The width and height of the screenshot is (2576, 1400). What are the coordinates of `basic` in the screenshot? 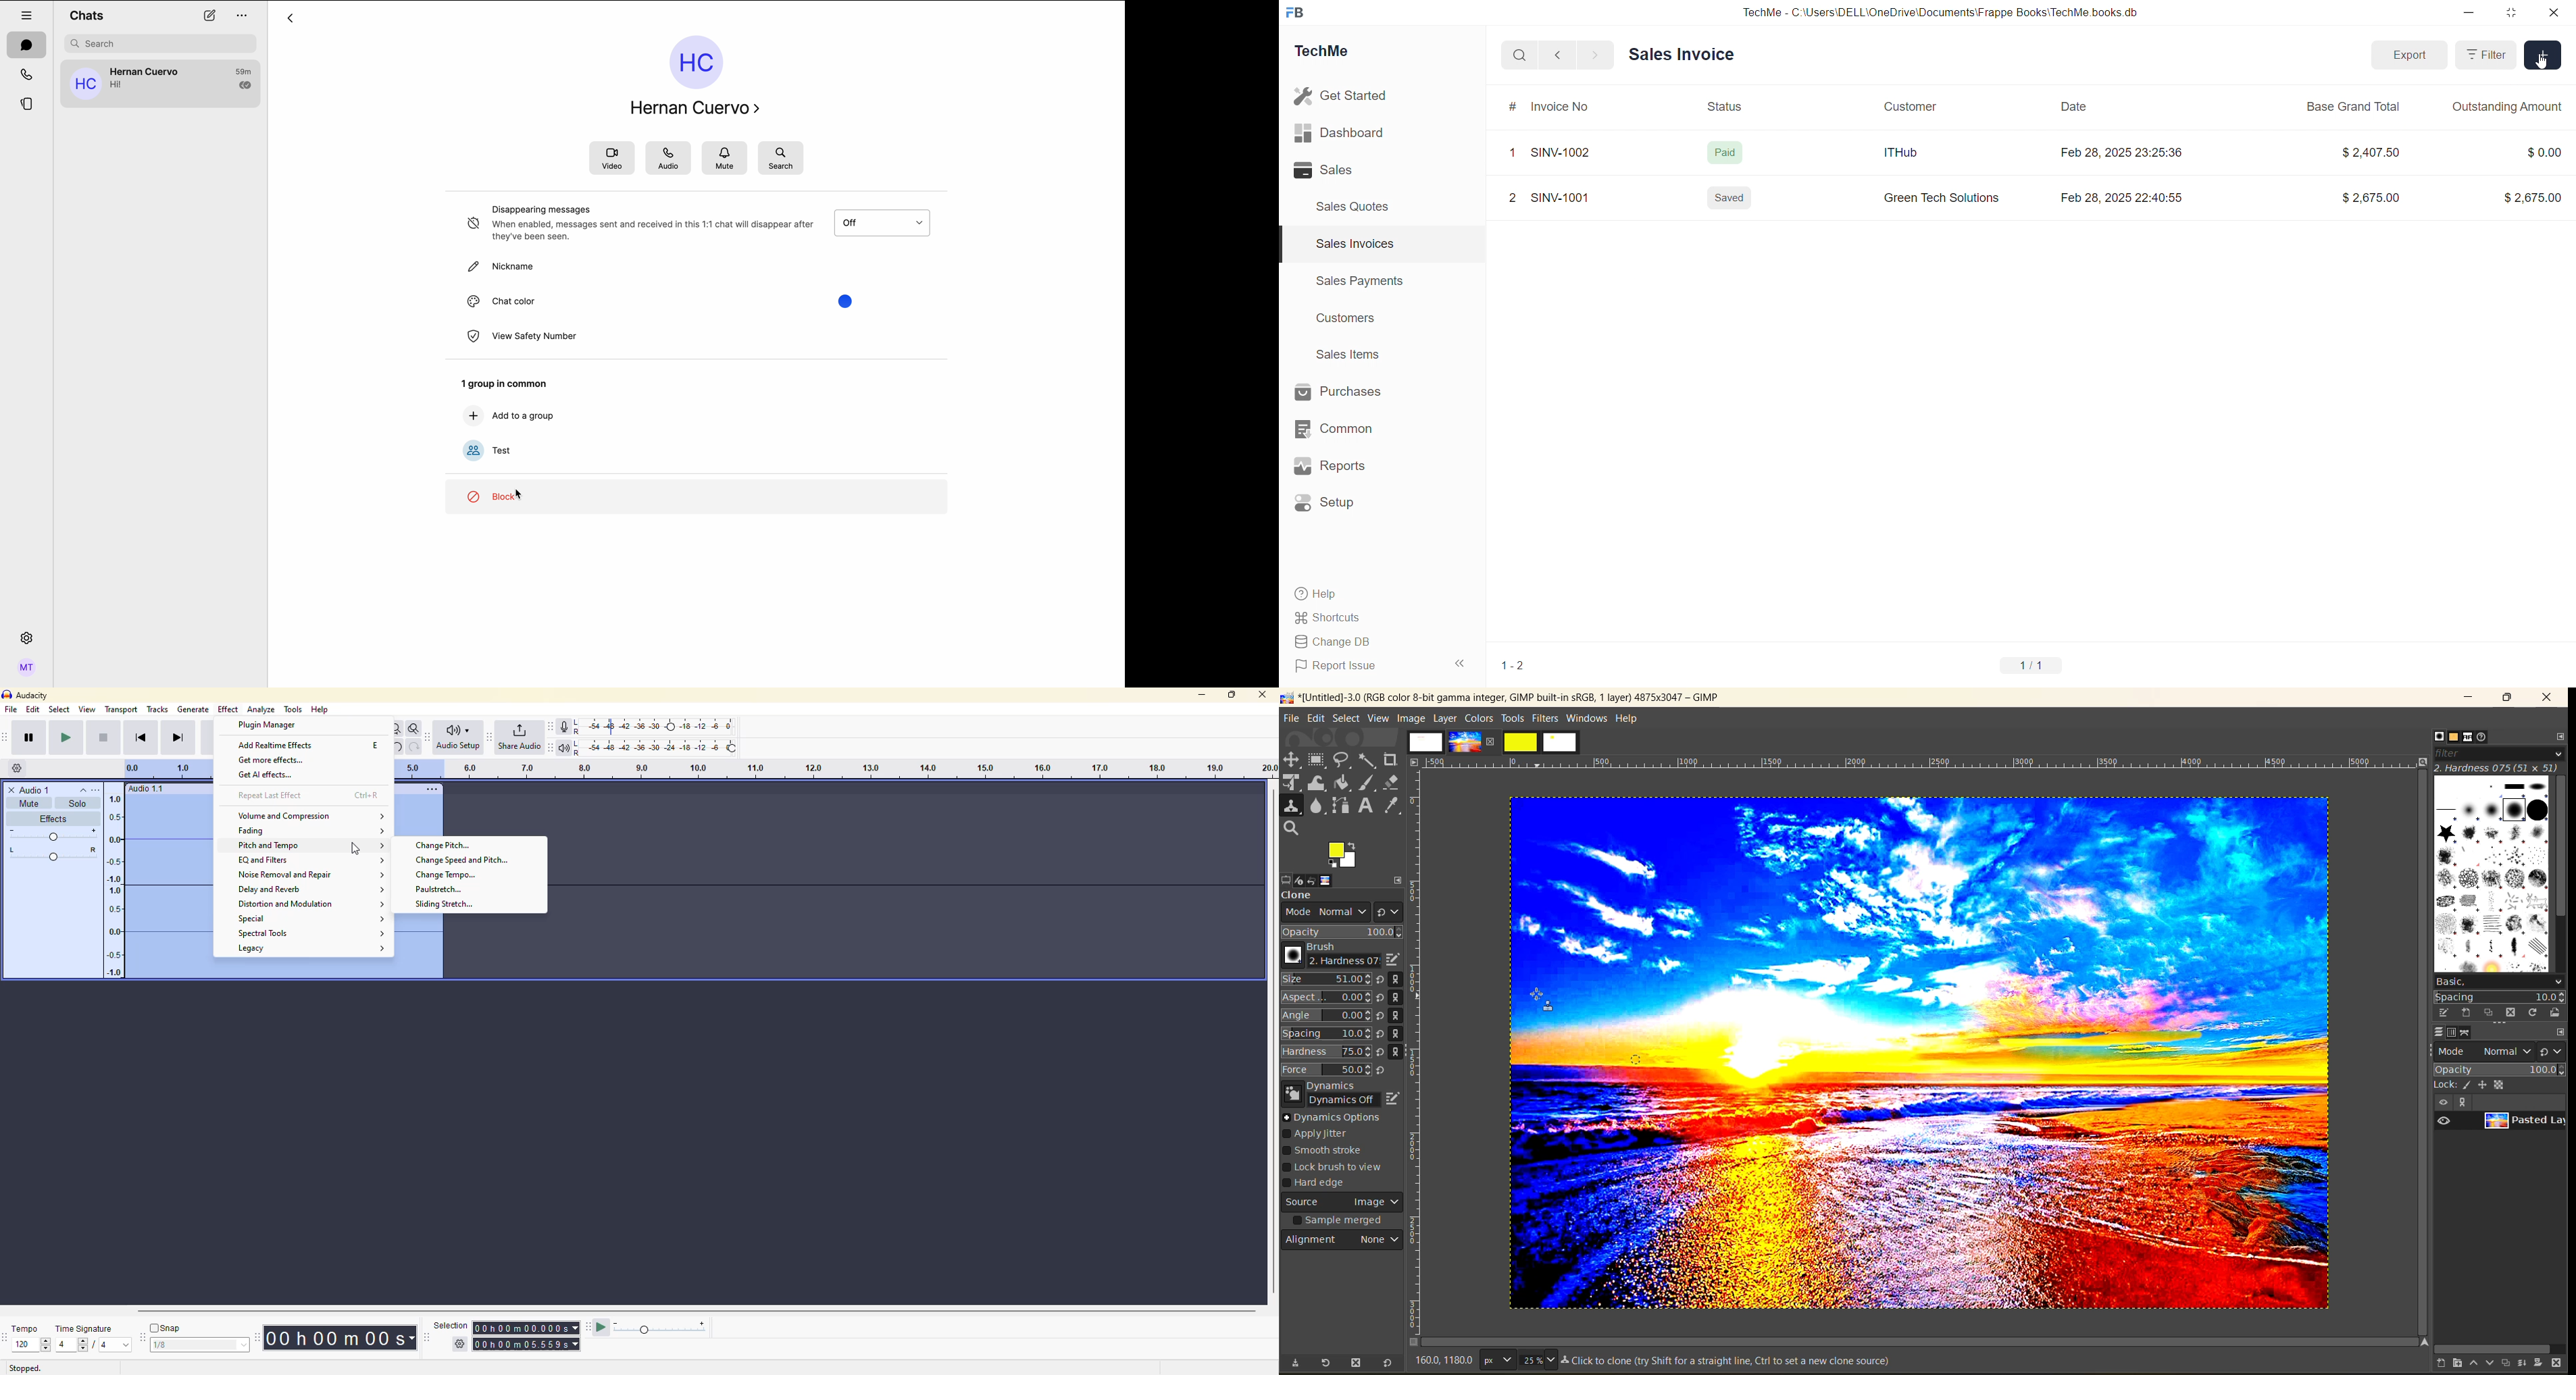 It's located at (2499, 981).